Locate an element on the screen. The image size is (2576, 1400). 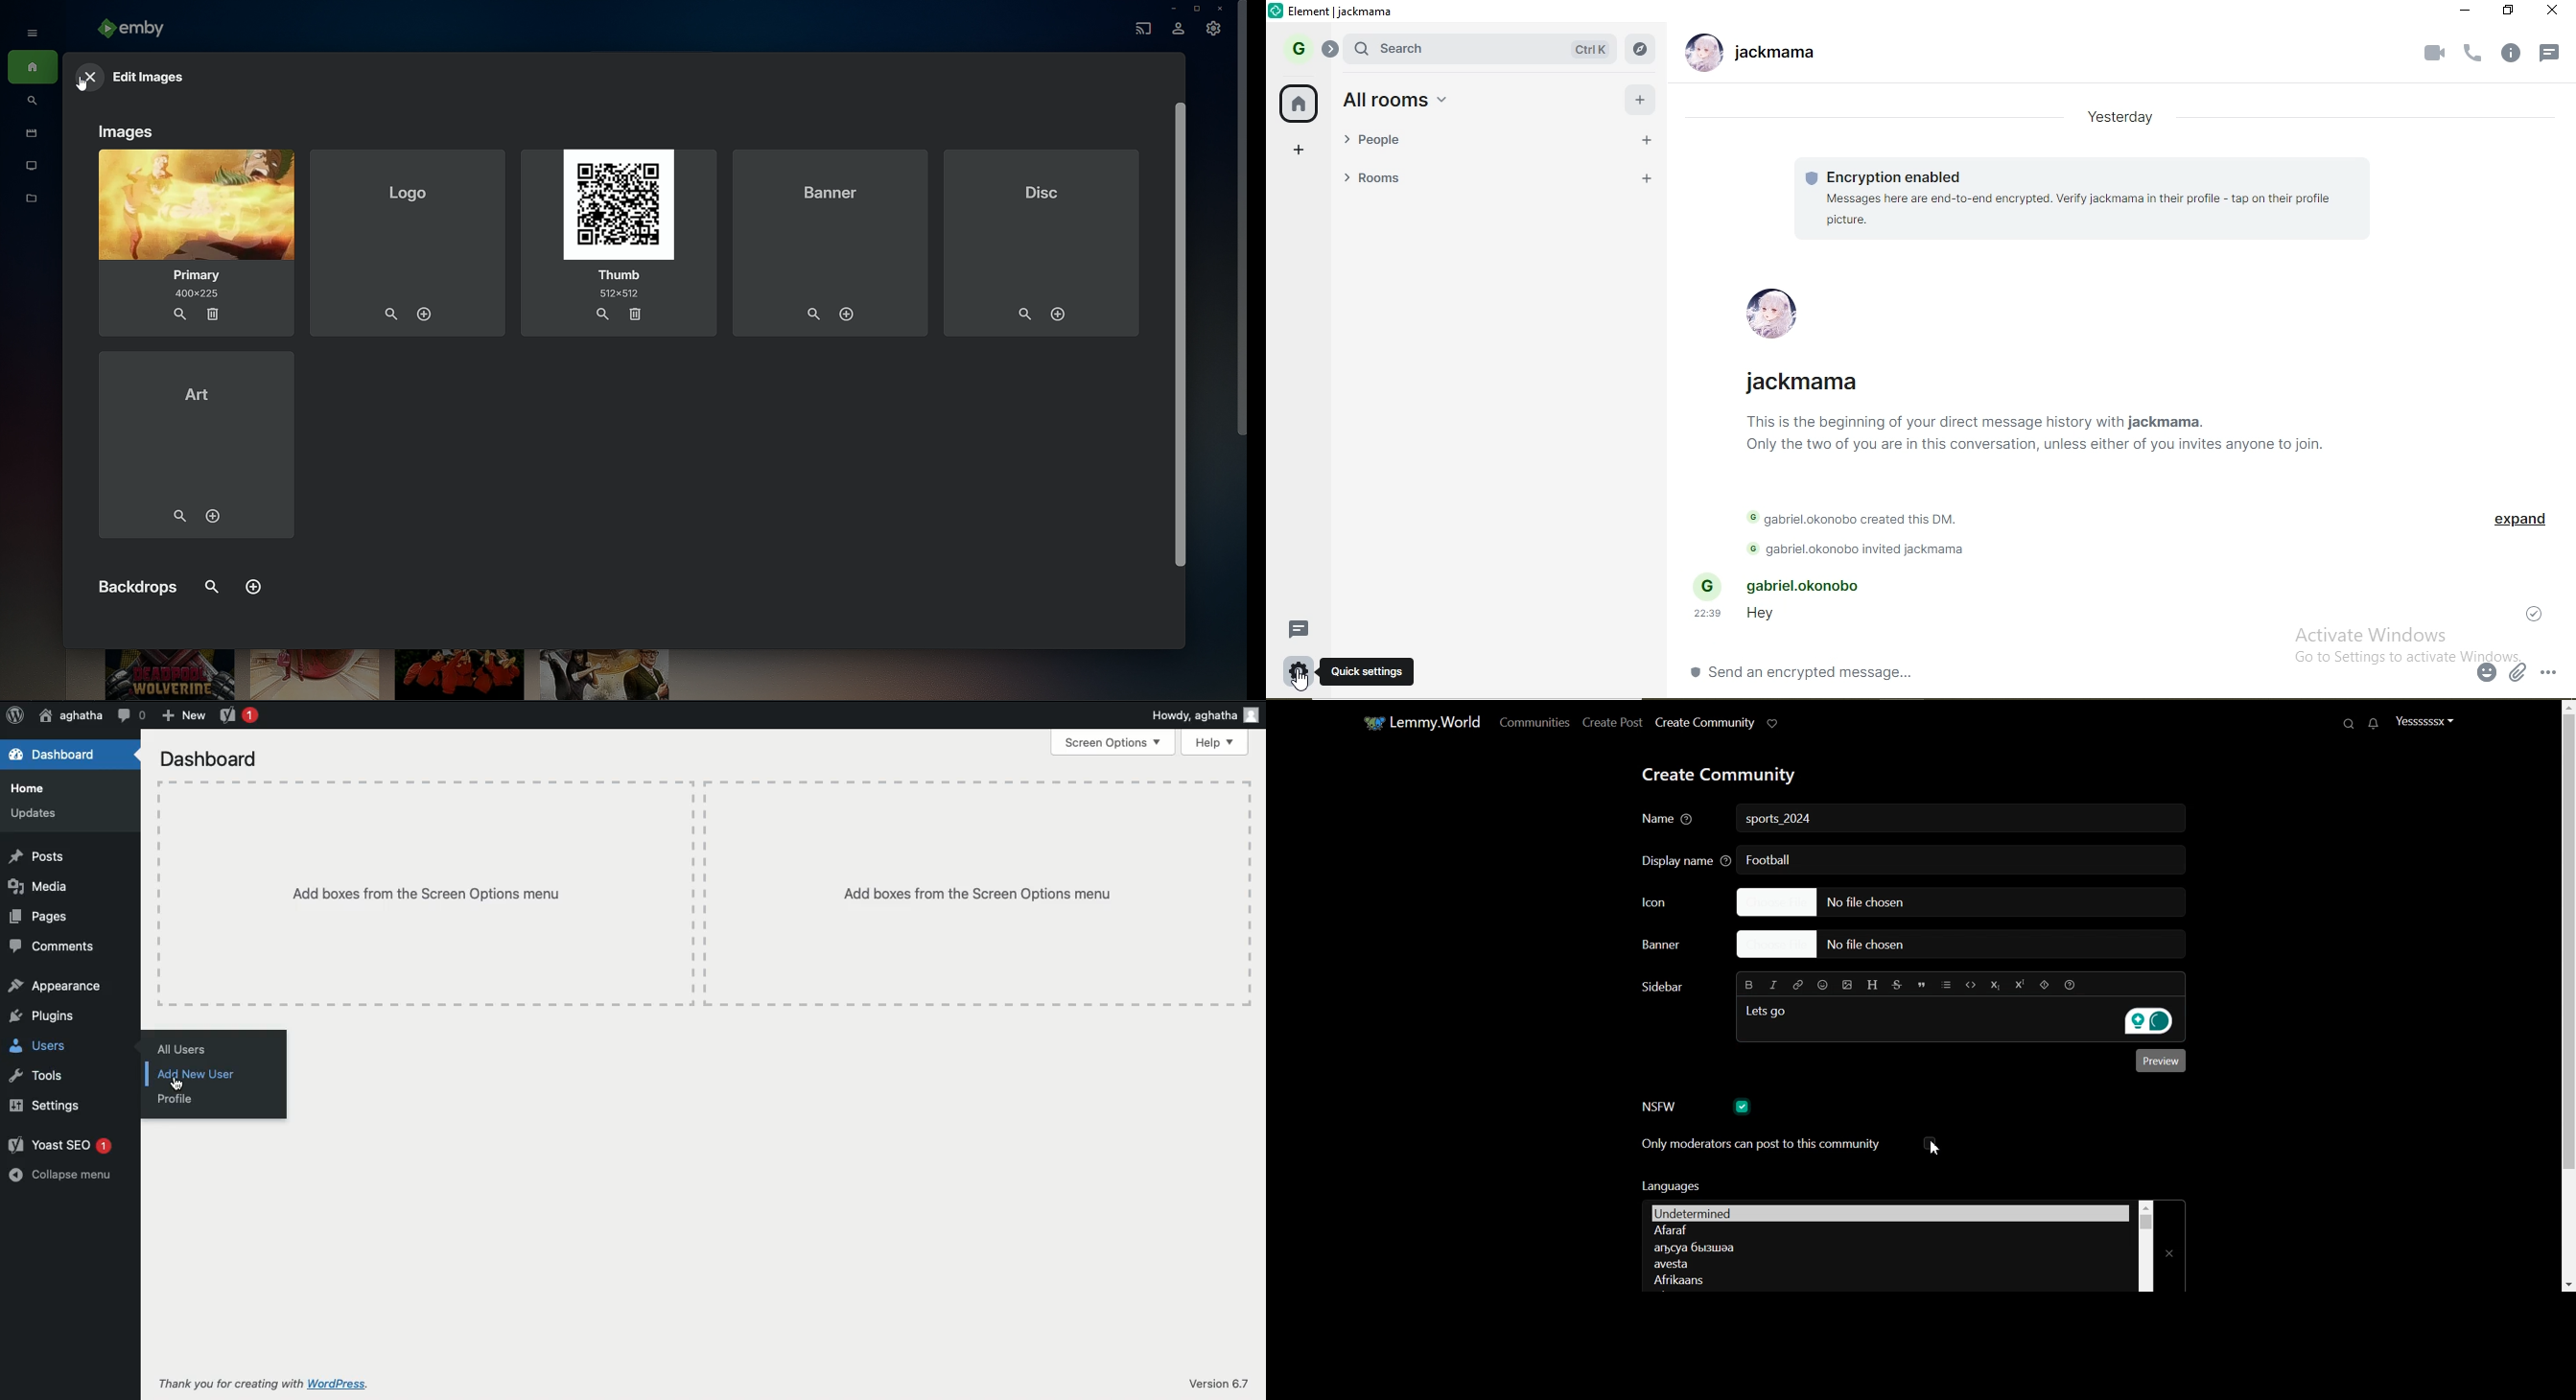
Cursor is located at coordinates (87, 82).